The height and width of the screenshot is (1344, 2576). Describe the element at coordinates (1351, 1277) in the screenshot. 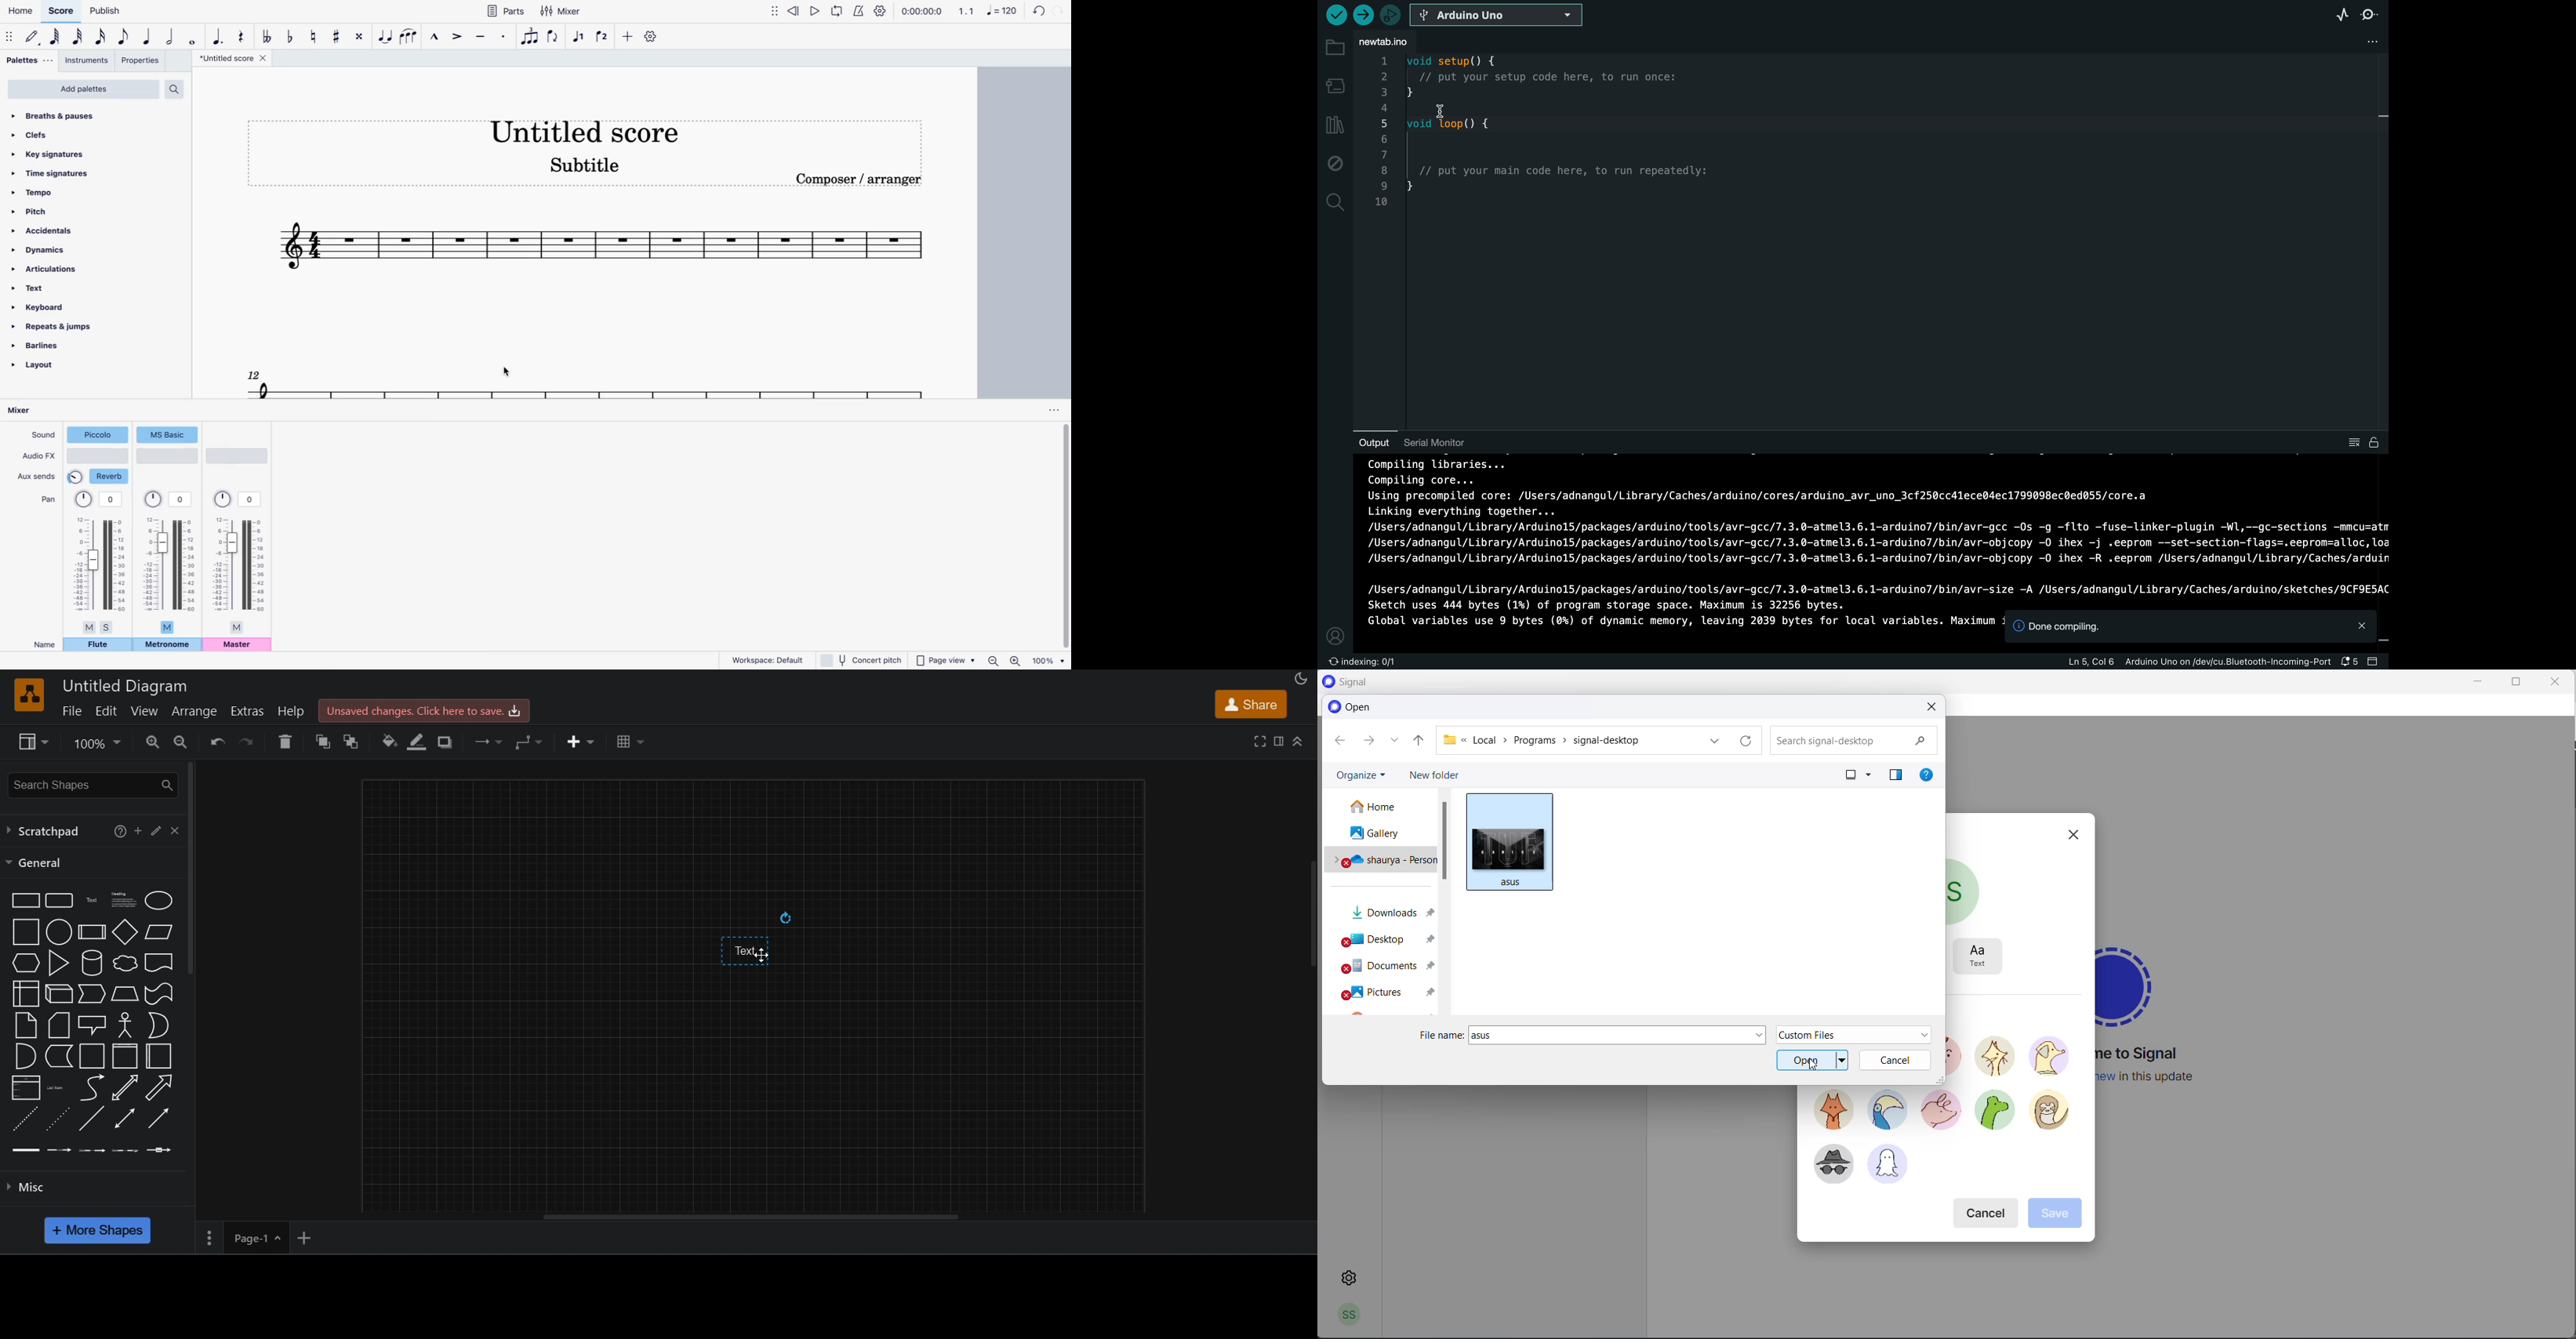

I see `settings` at that location.